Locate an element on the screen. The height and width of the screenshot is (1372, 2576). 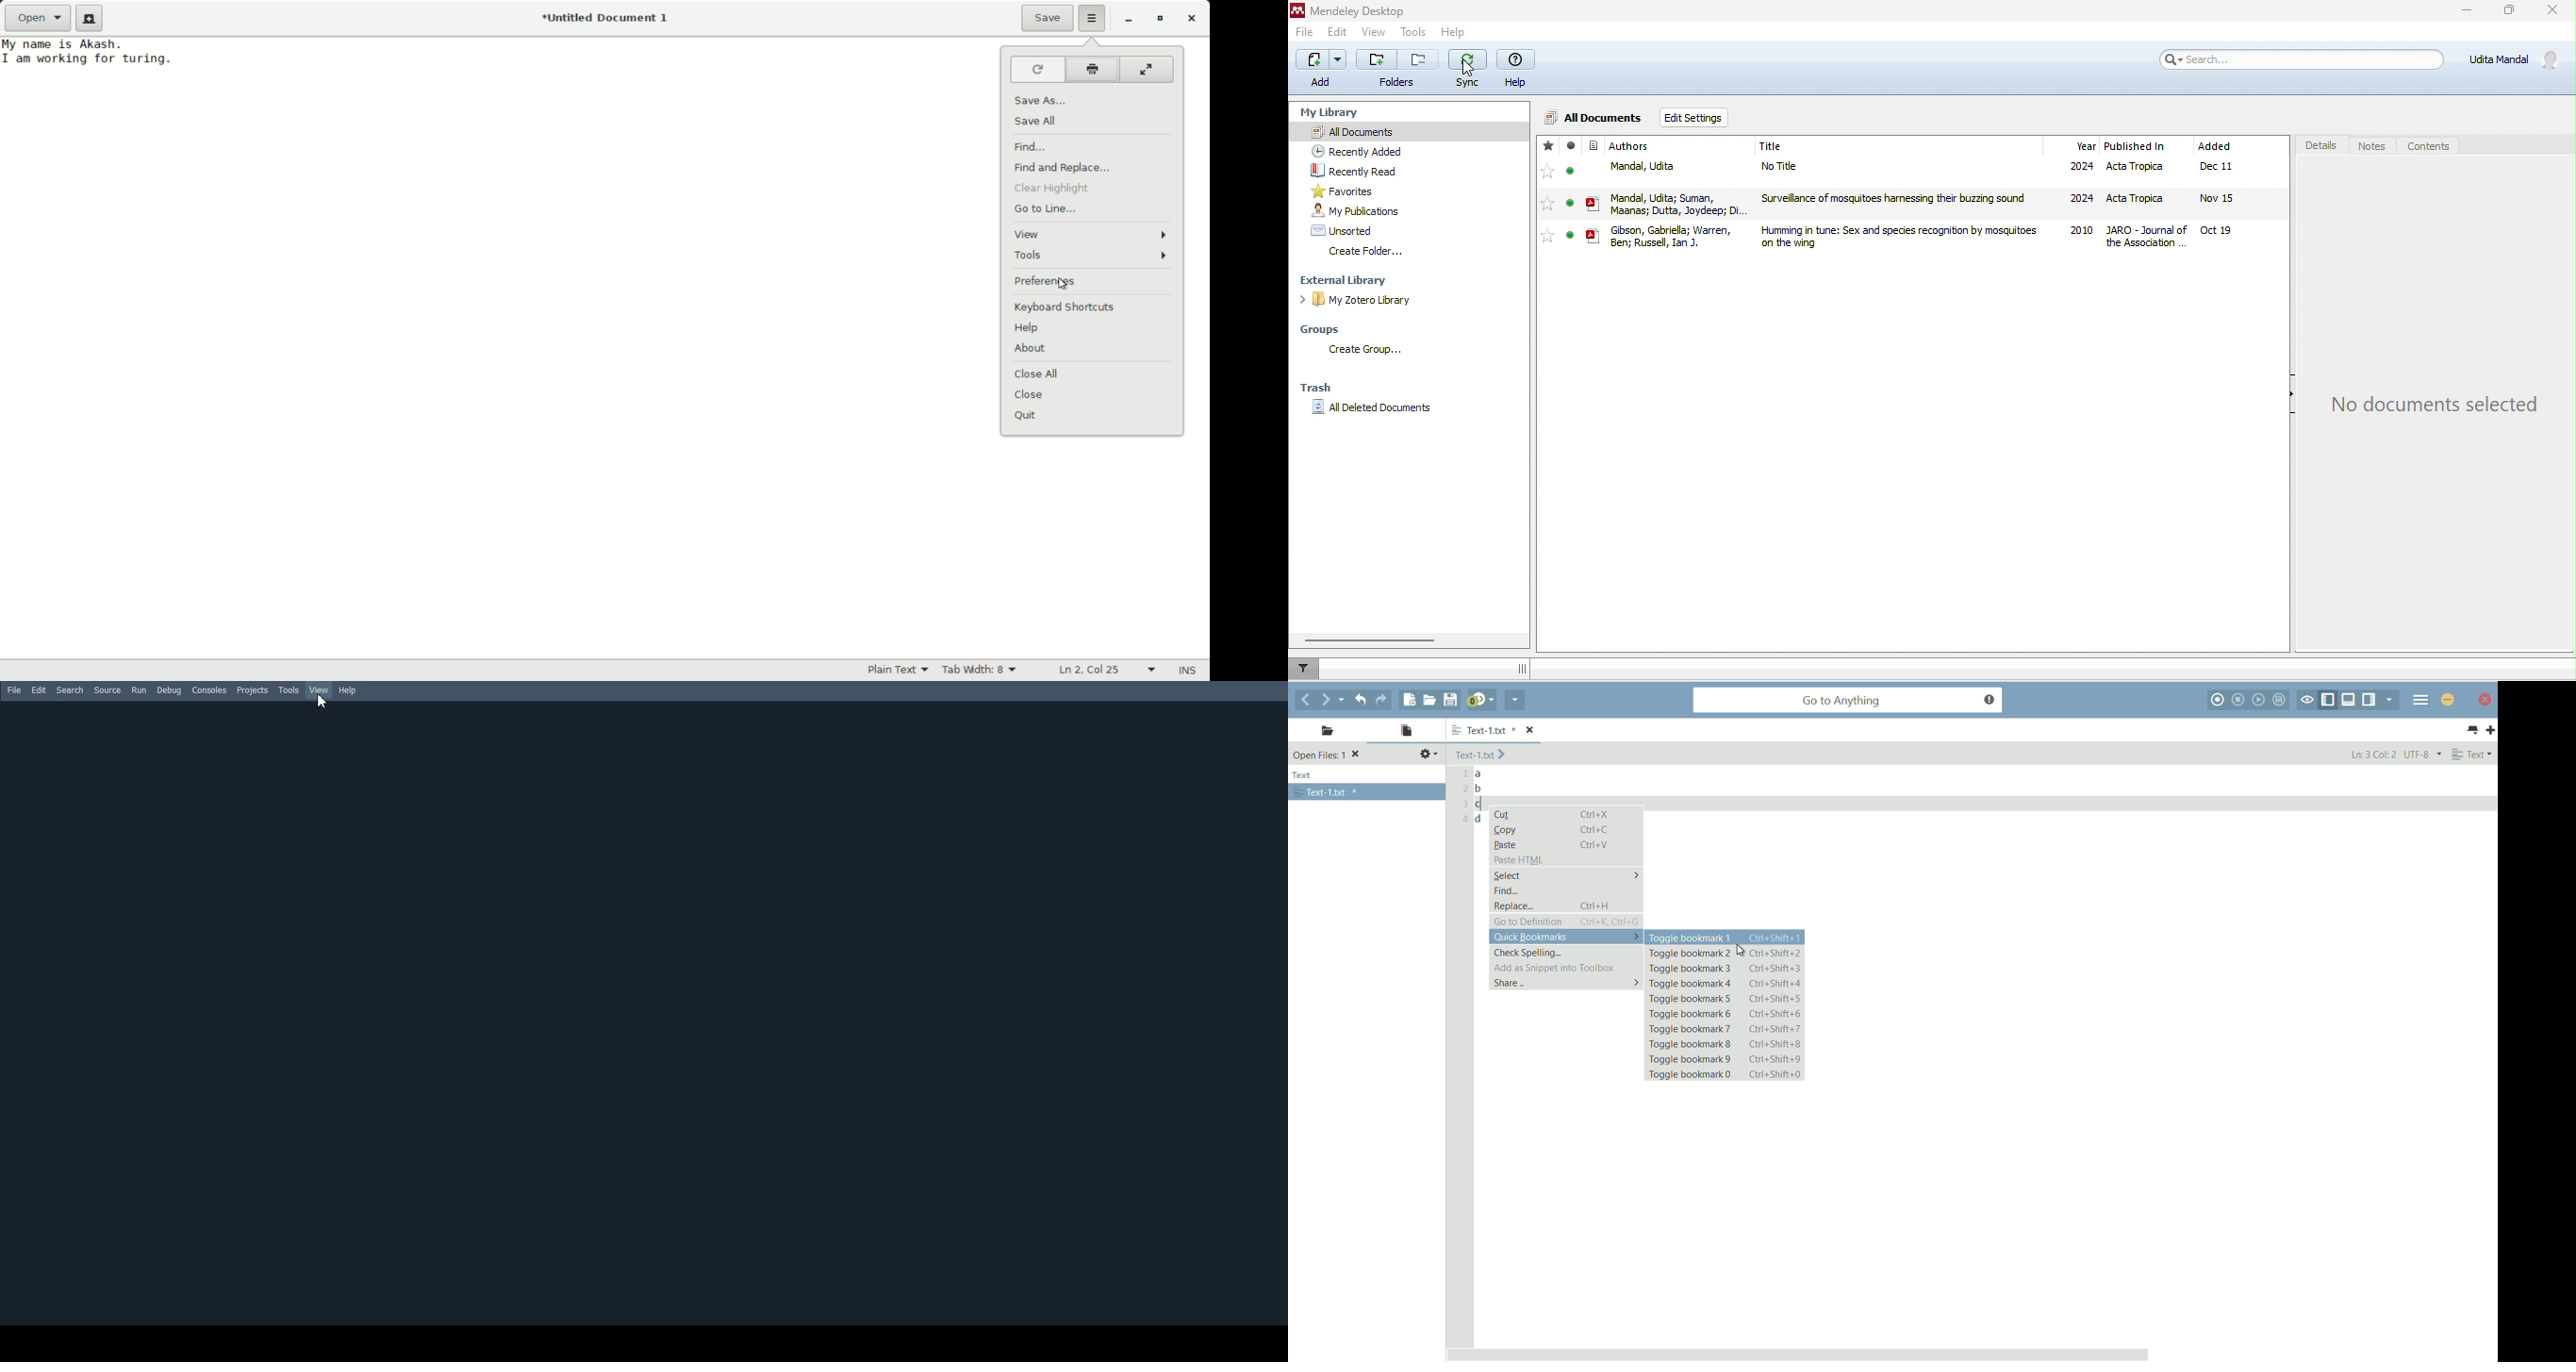
recently added is located at coordinates (1358, 152).